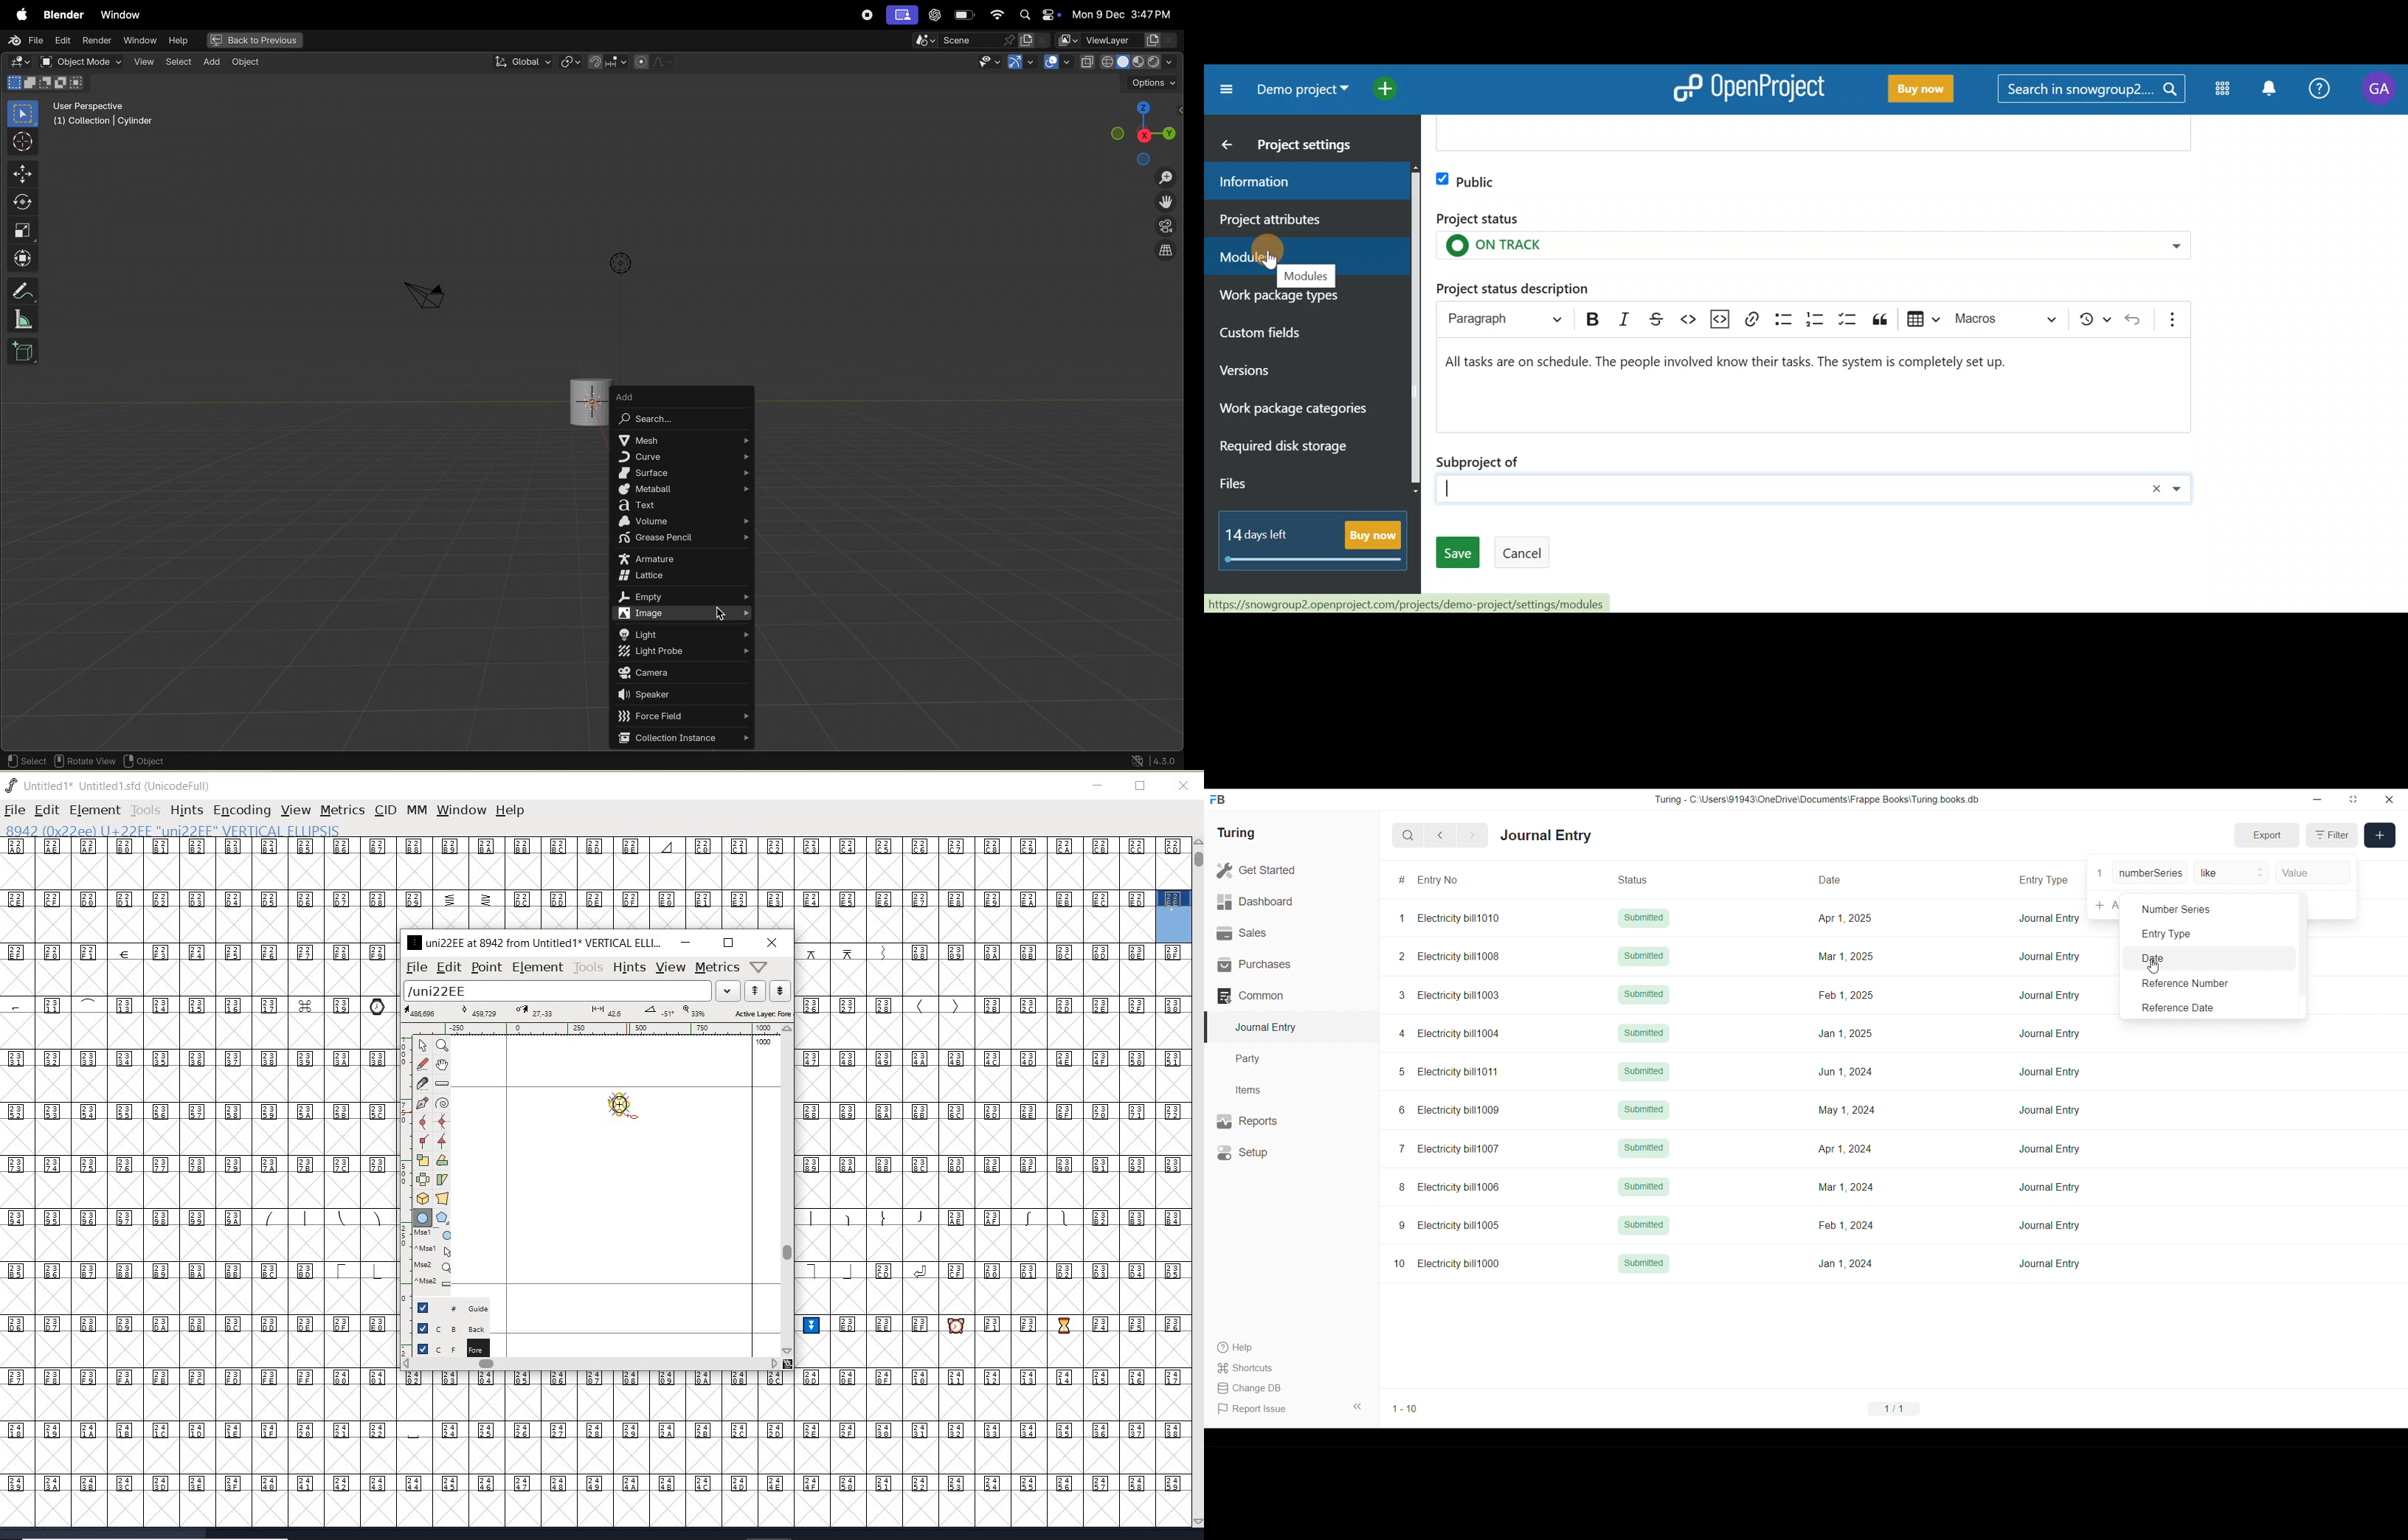 The width and height of the screenshot is (2408, 1540). I want to click on render, so click(97, 41).